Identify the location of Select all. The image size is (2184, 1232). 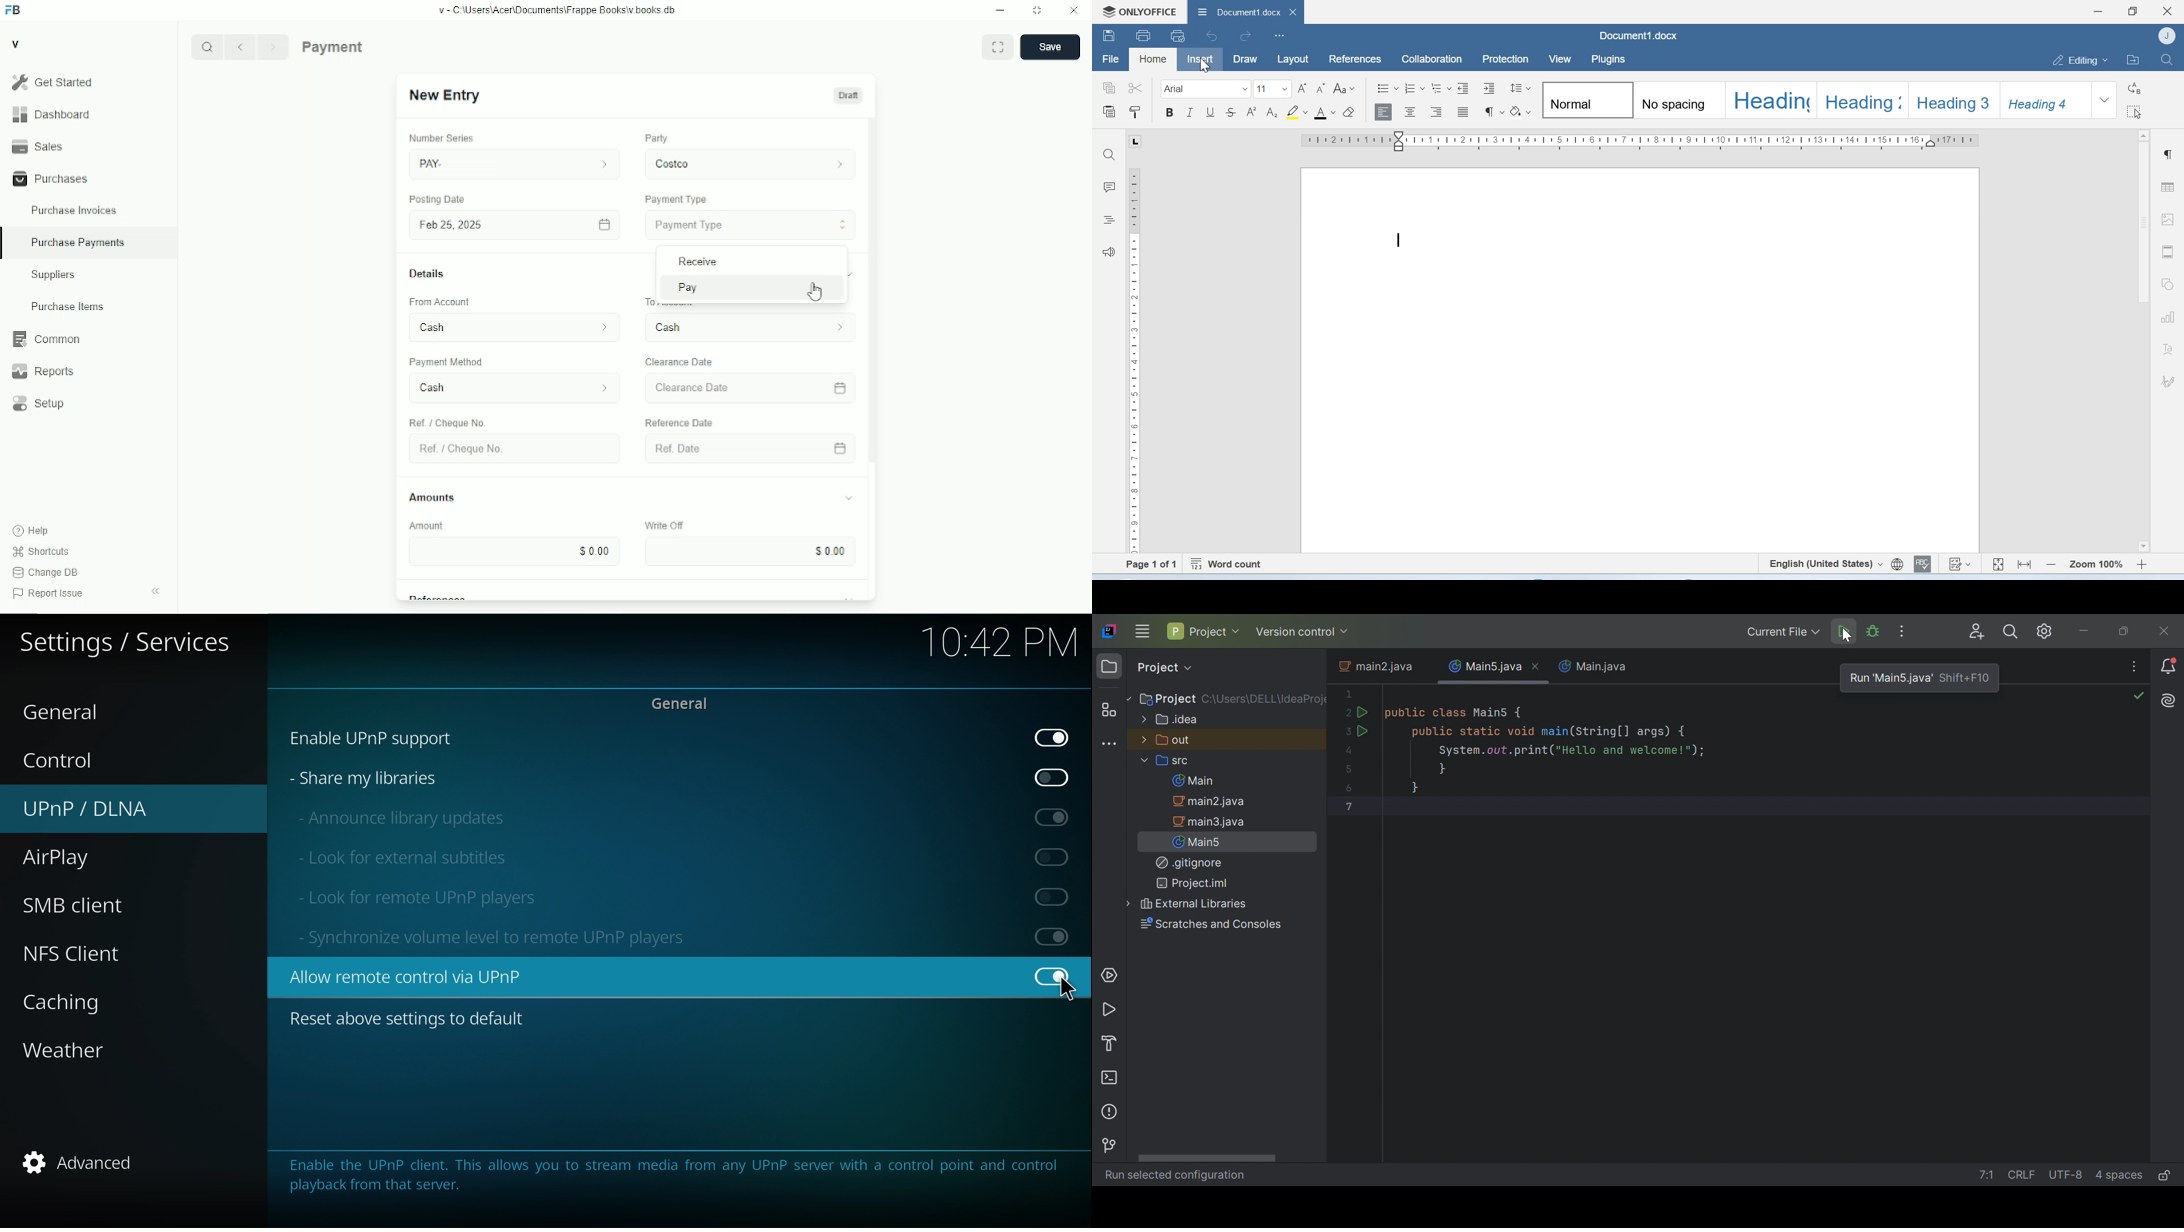
(2133, 112).